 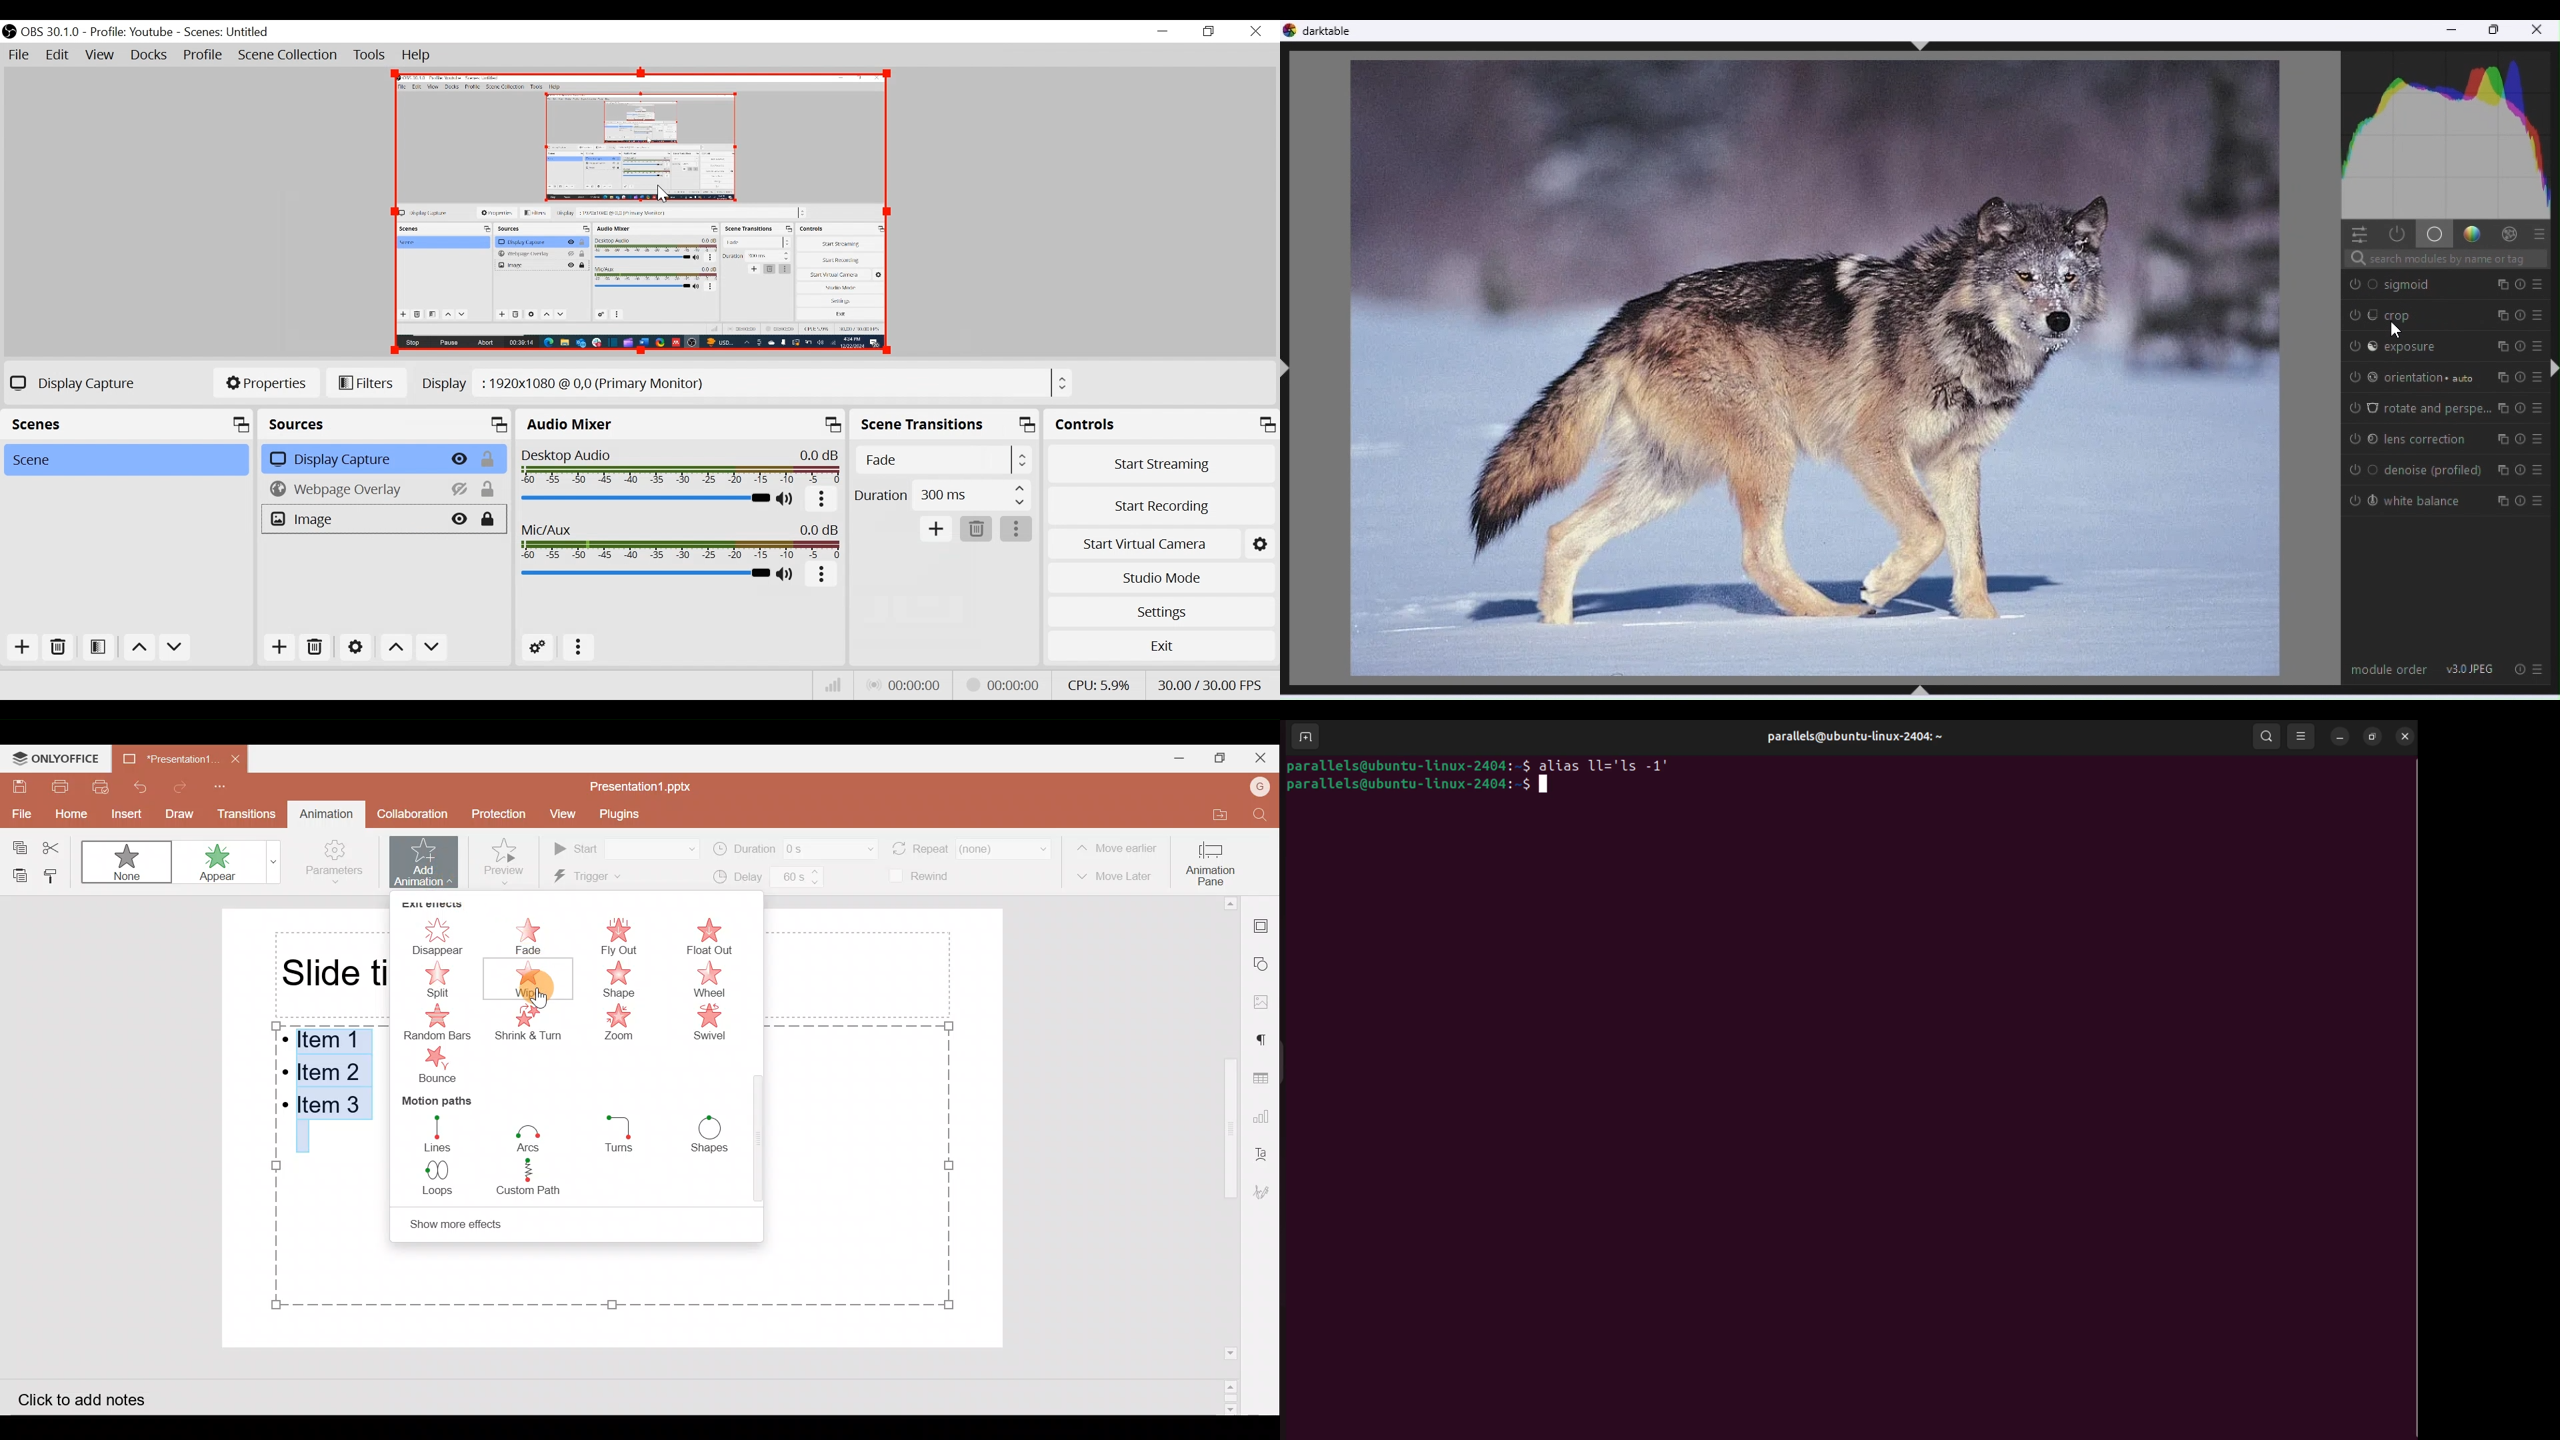 What do you see at coordinates (973, 847) in the screenshot?
I see `Repeat` at bounding box center [973, 847].